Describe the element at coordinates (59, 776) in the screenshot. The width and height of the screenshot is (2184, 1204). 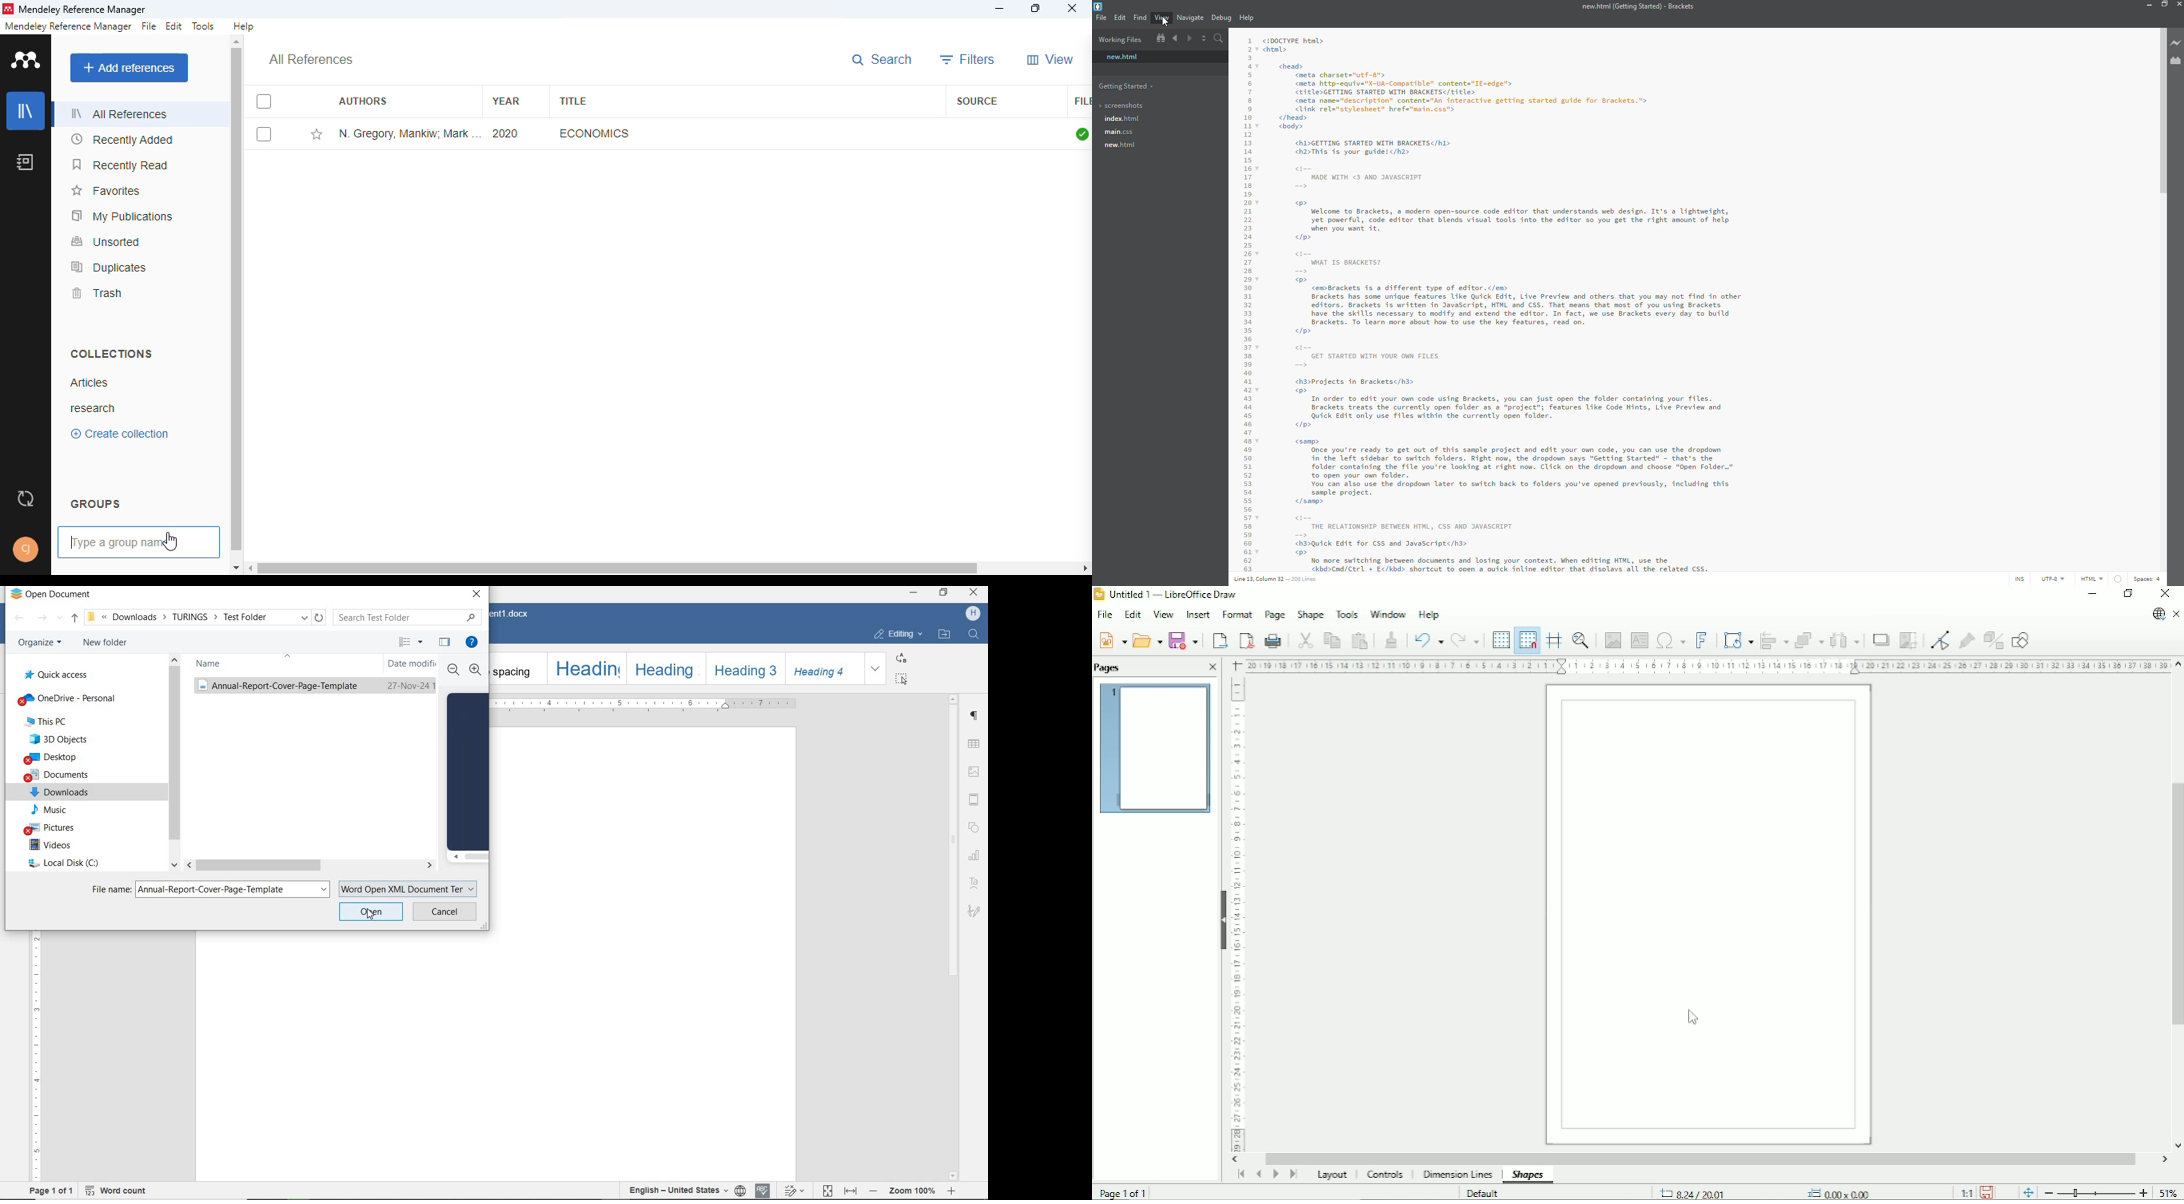
I see `documents` at that location.